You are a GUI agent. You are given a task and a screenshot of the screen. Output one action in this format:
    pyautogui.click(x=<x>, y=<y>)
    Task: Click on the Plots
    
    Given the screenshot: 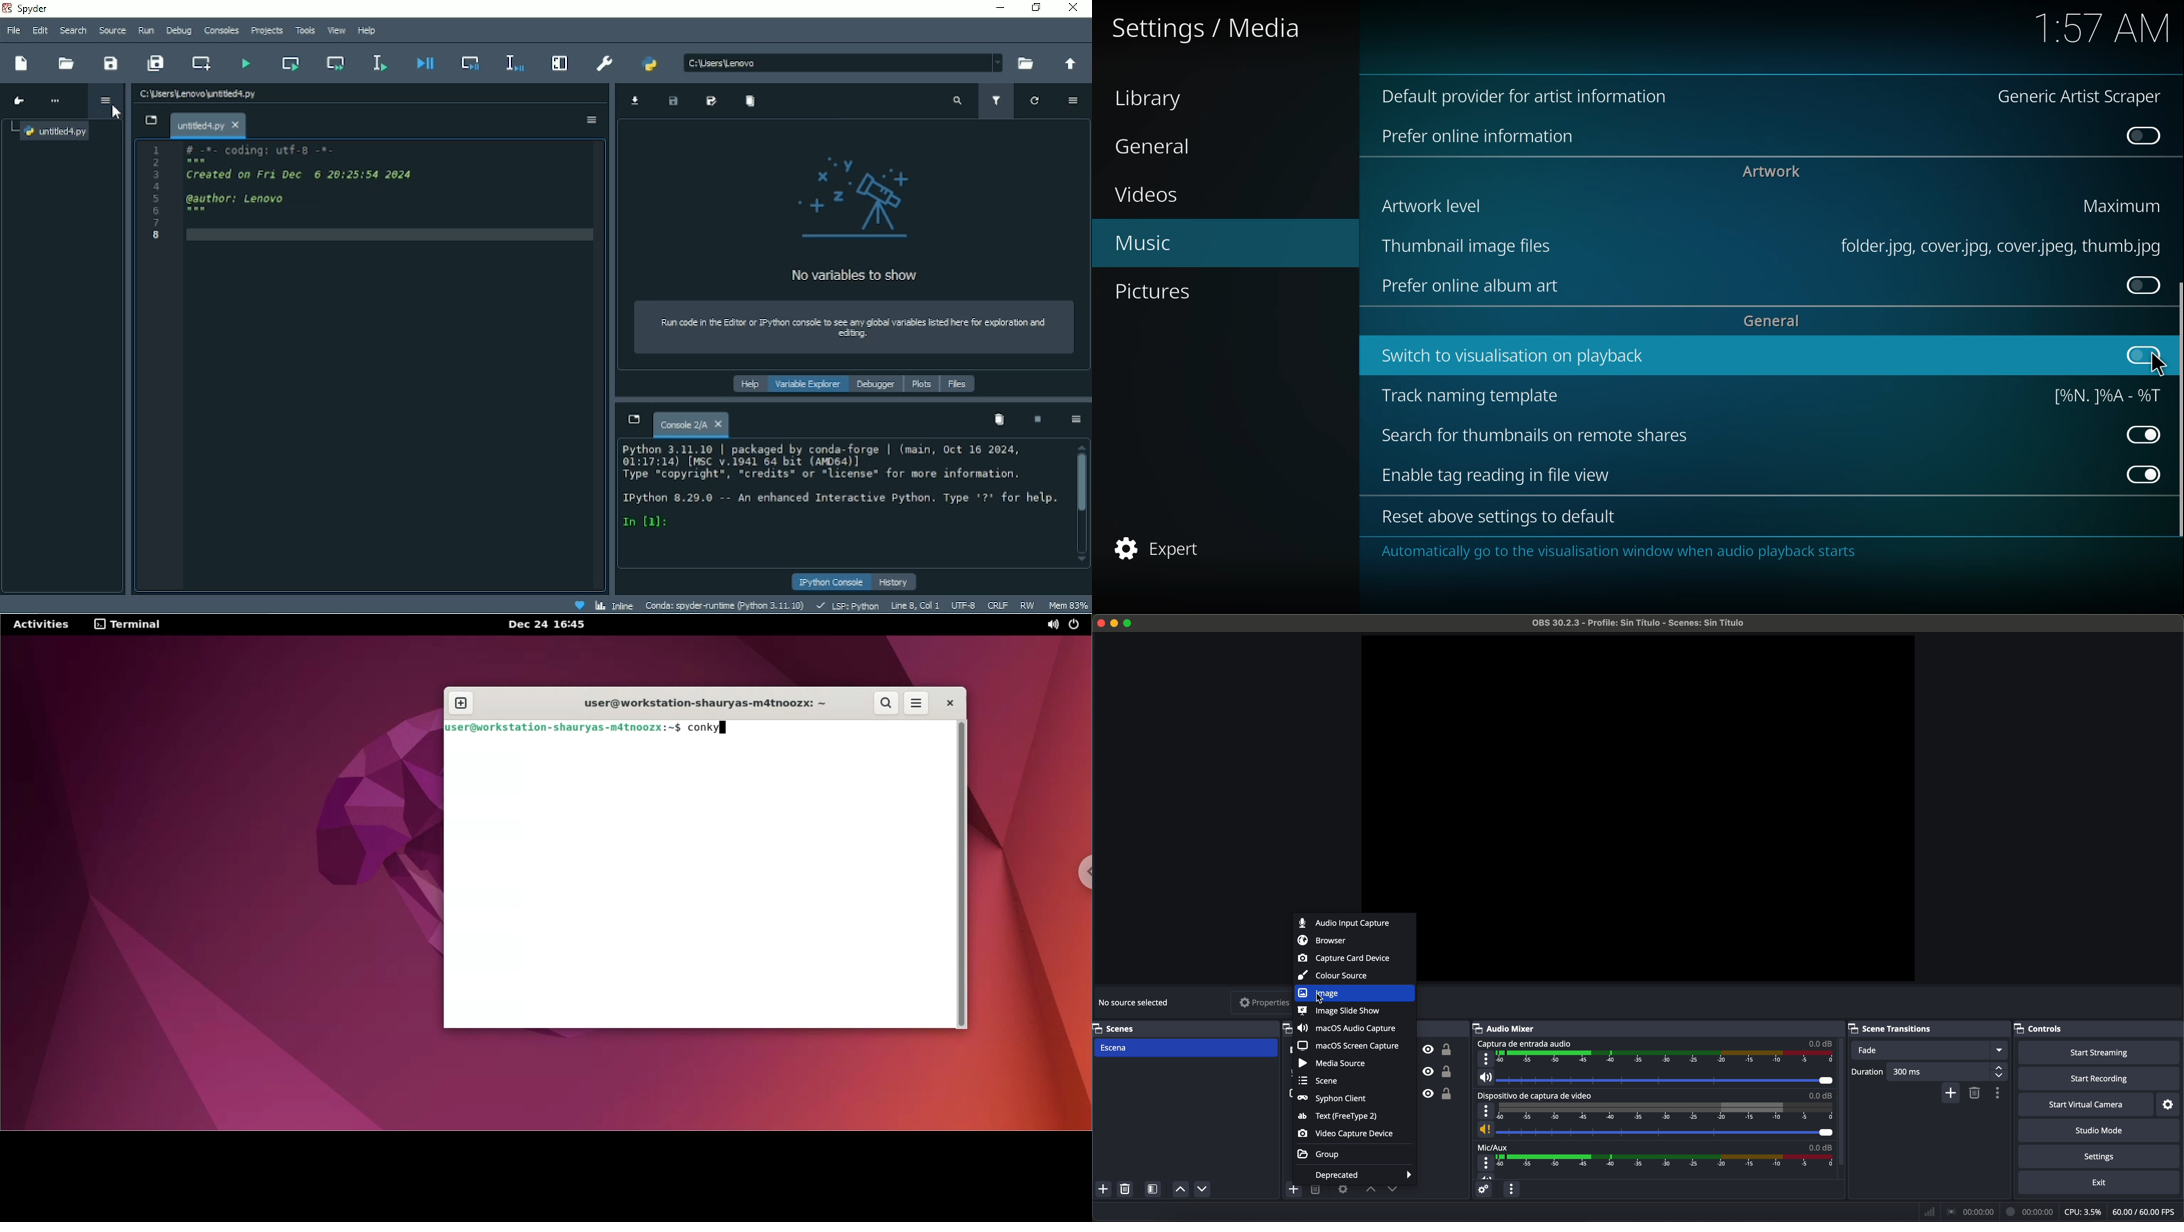 What is the action you would take?
    pyautogui.click(x=923, y=386)
    